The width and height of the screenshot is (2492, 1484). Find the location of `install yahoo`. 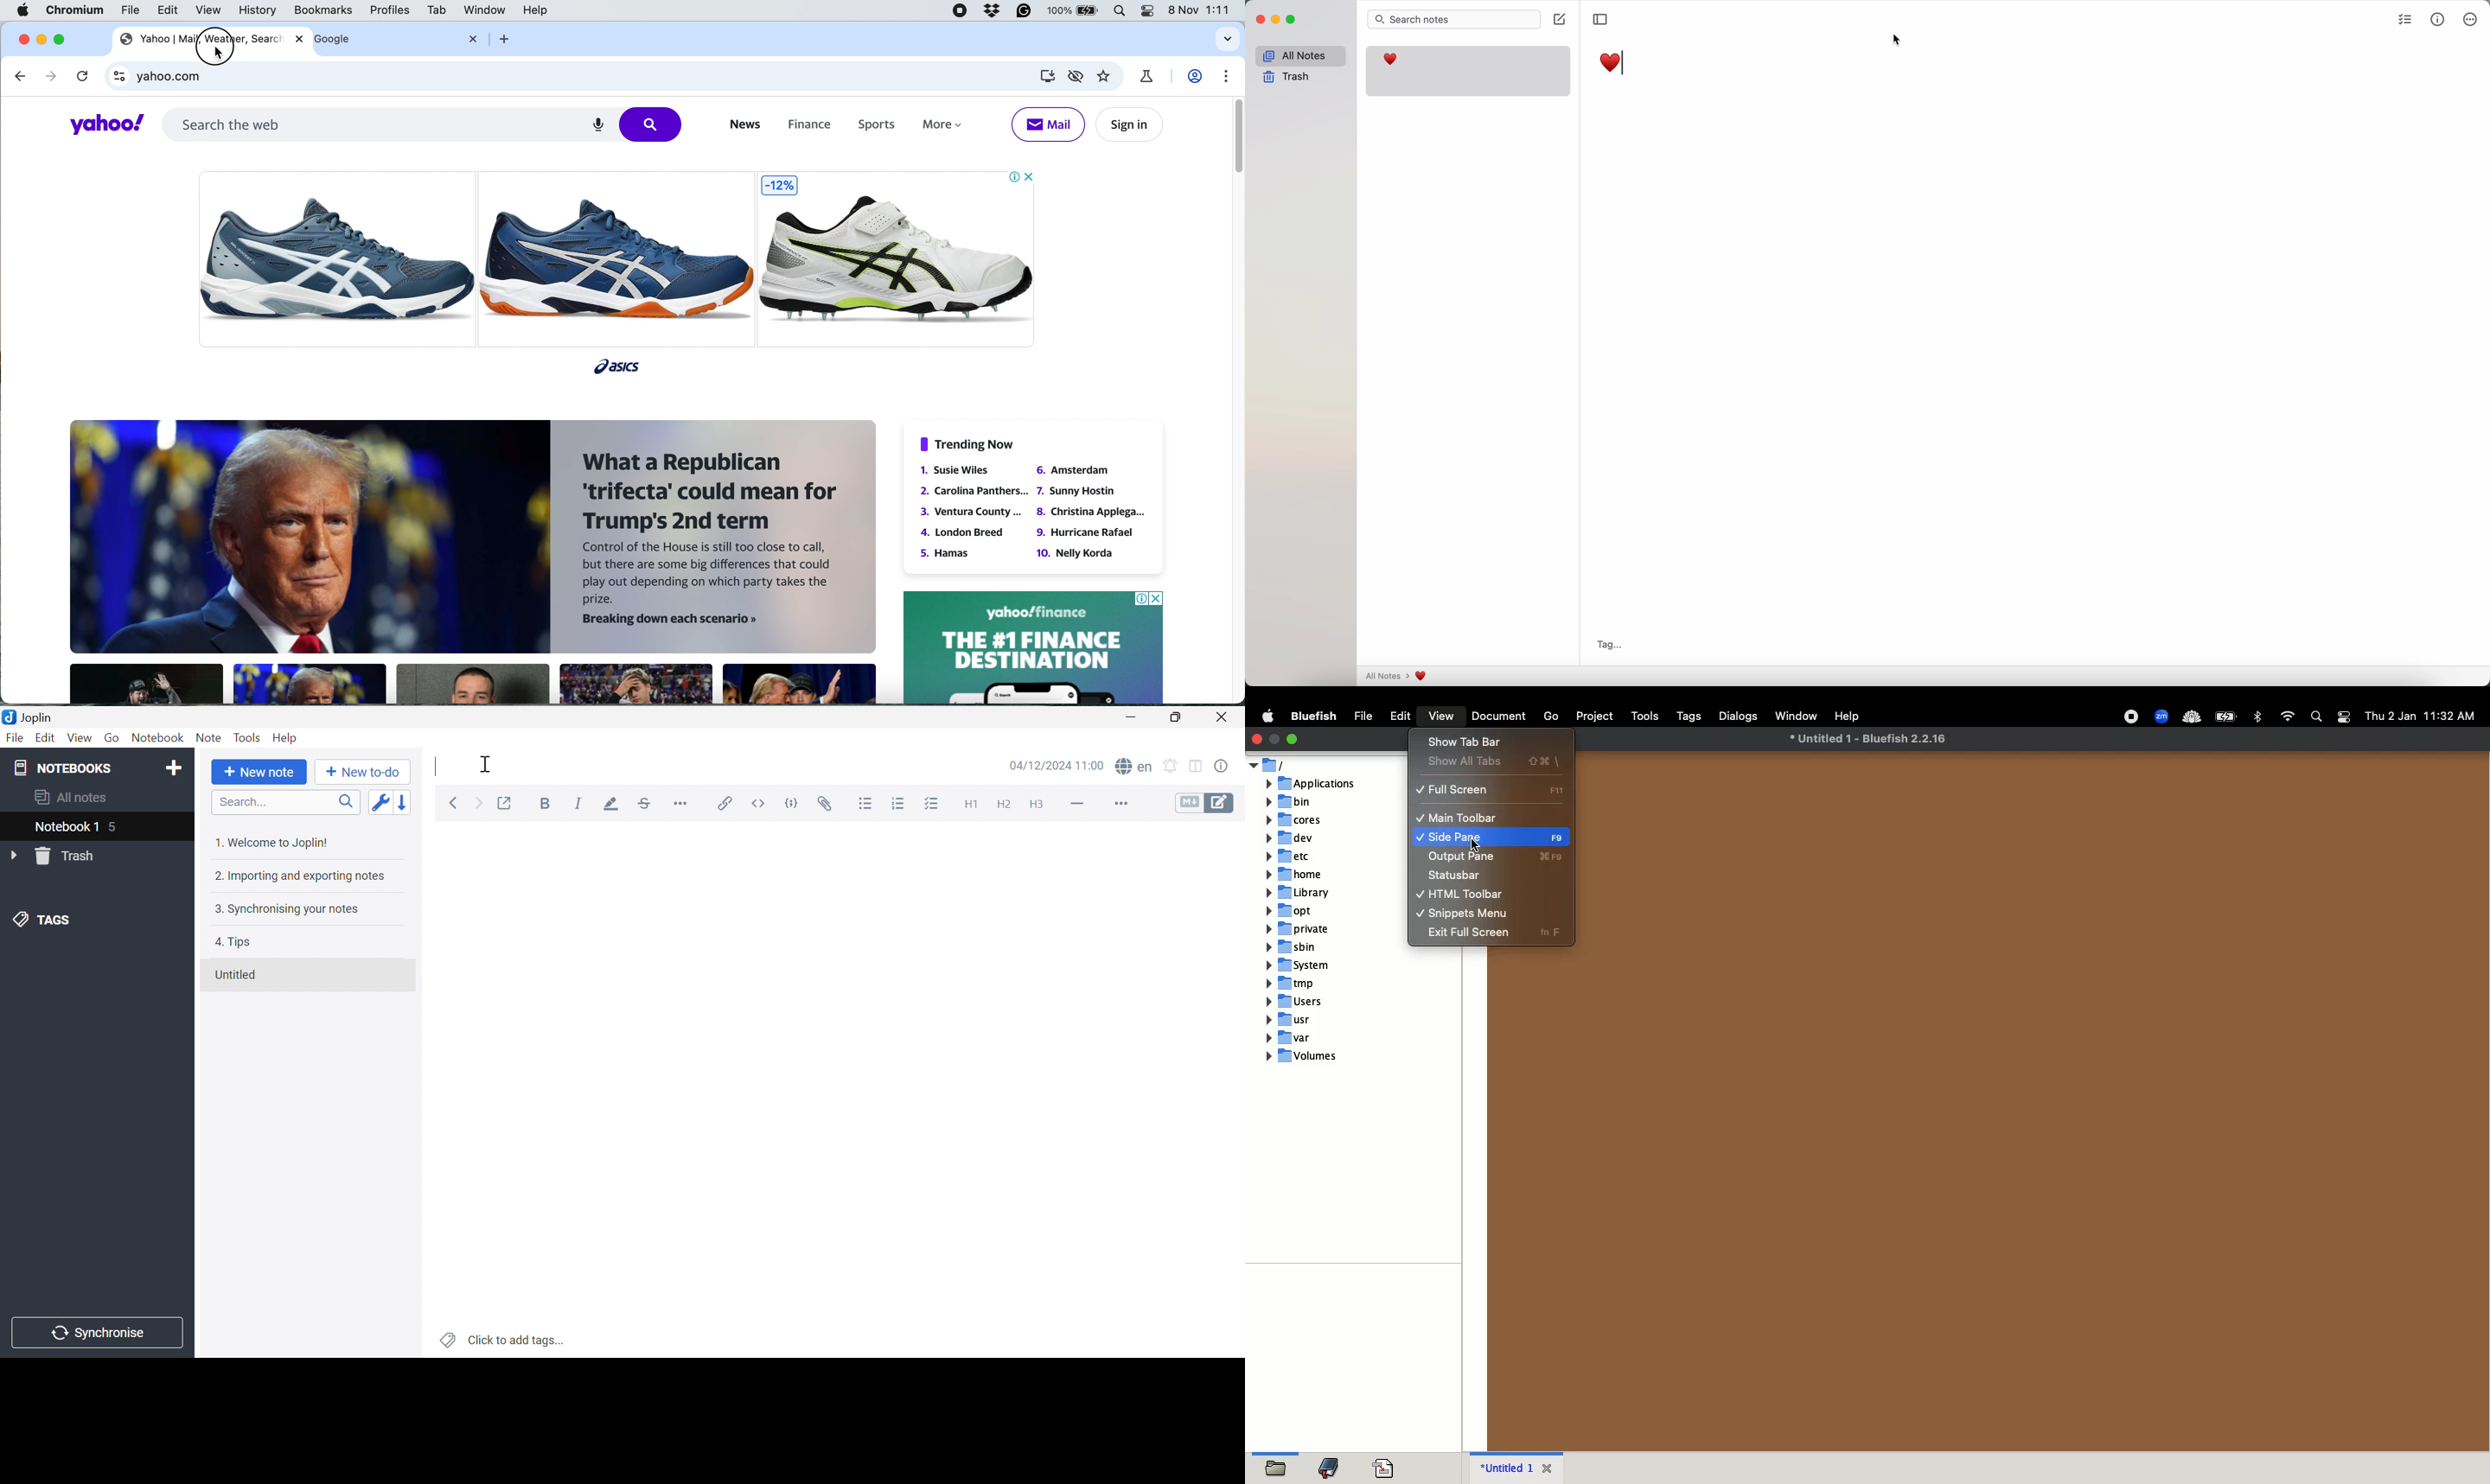

install yahoo is located at coordinates (1046, 76).